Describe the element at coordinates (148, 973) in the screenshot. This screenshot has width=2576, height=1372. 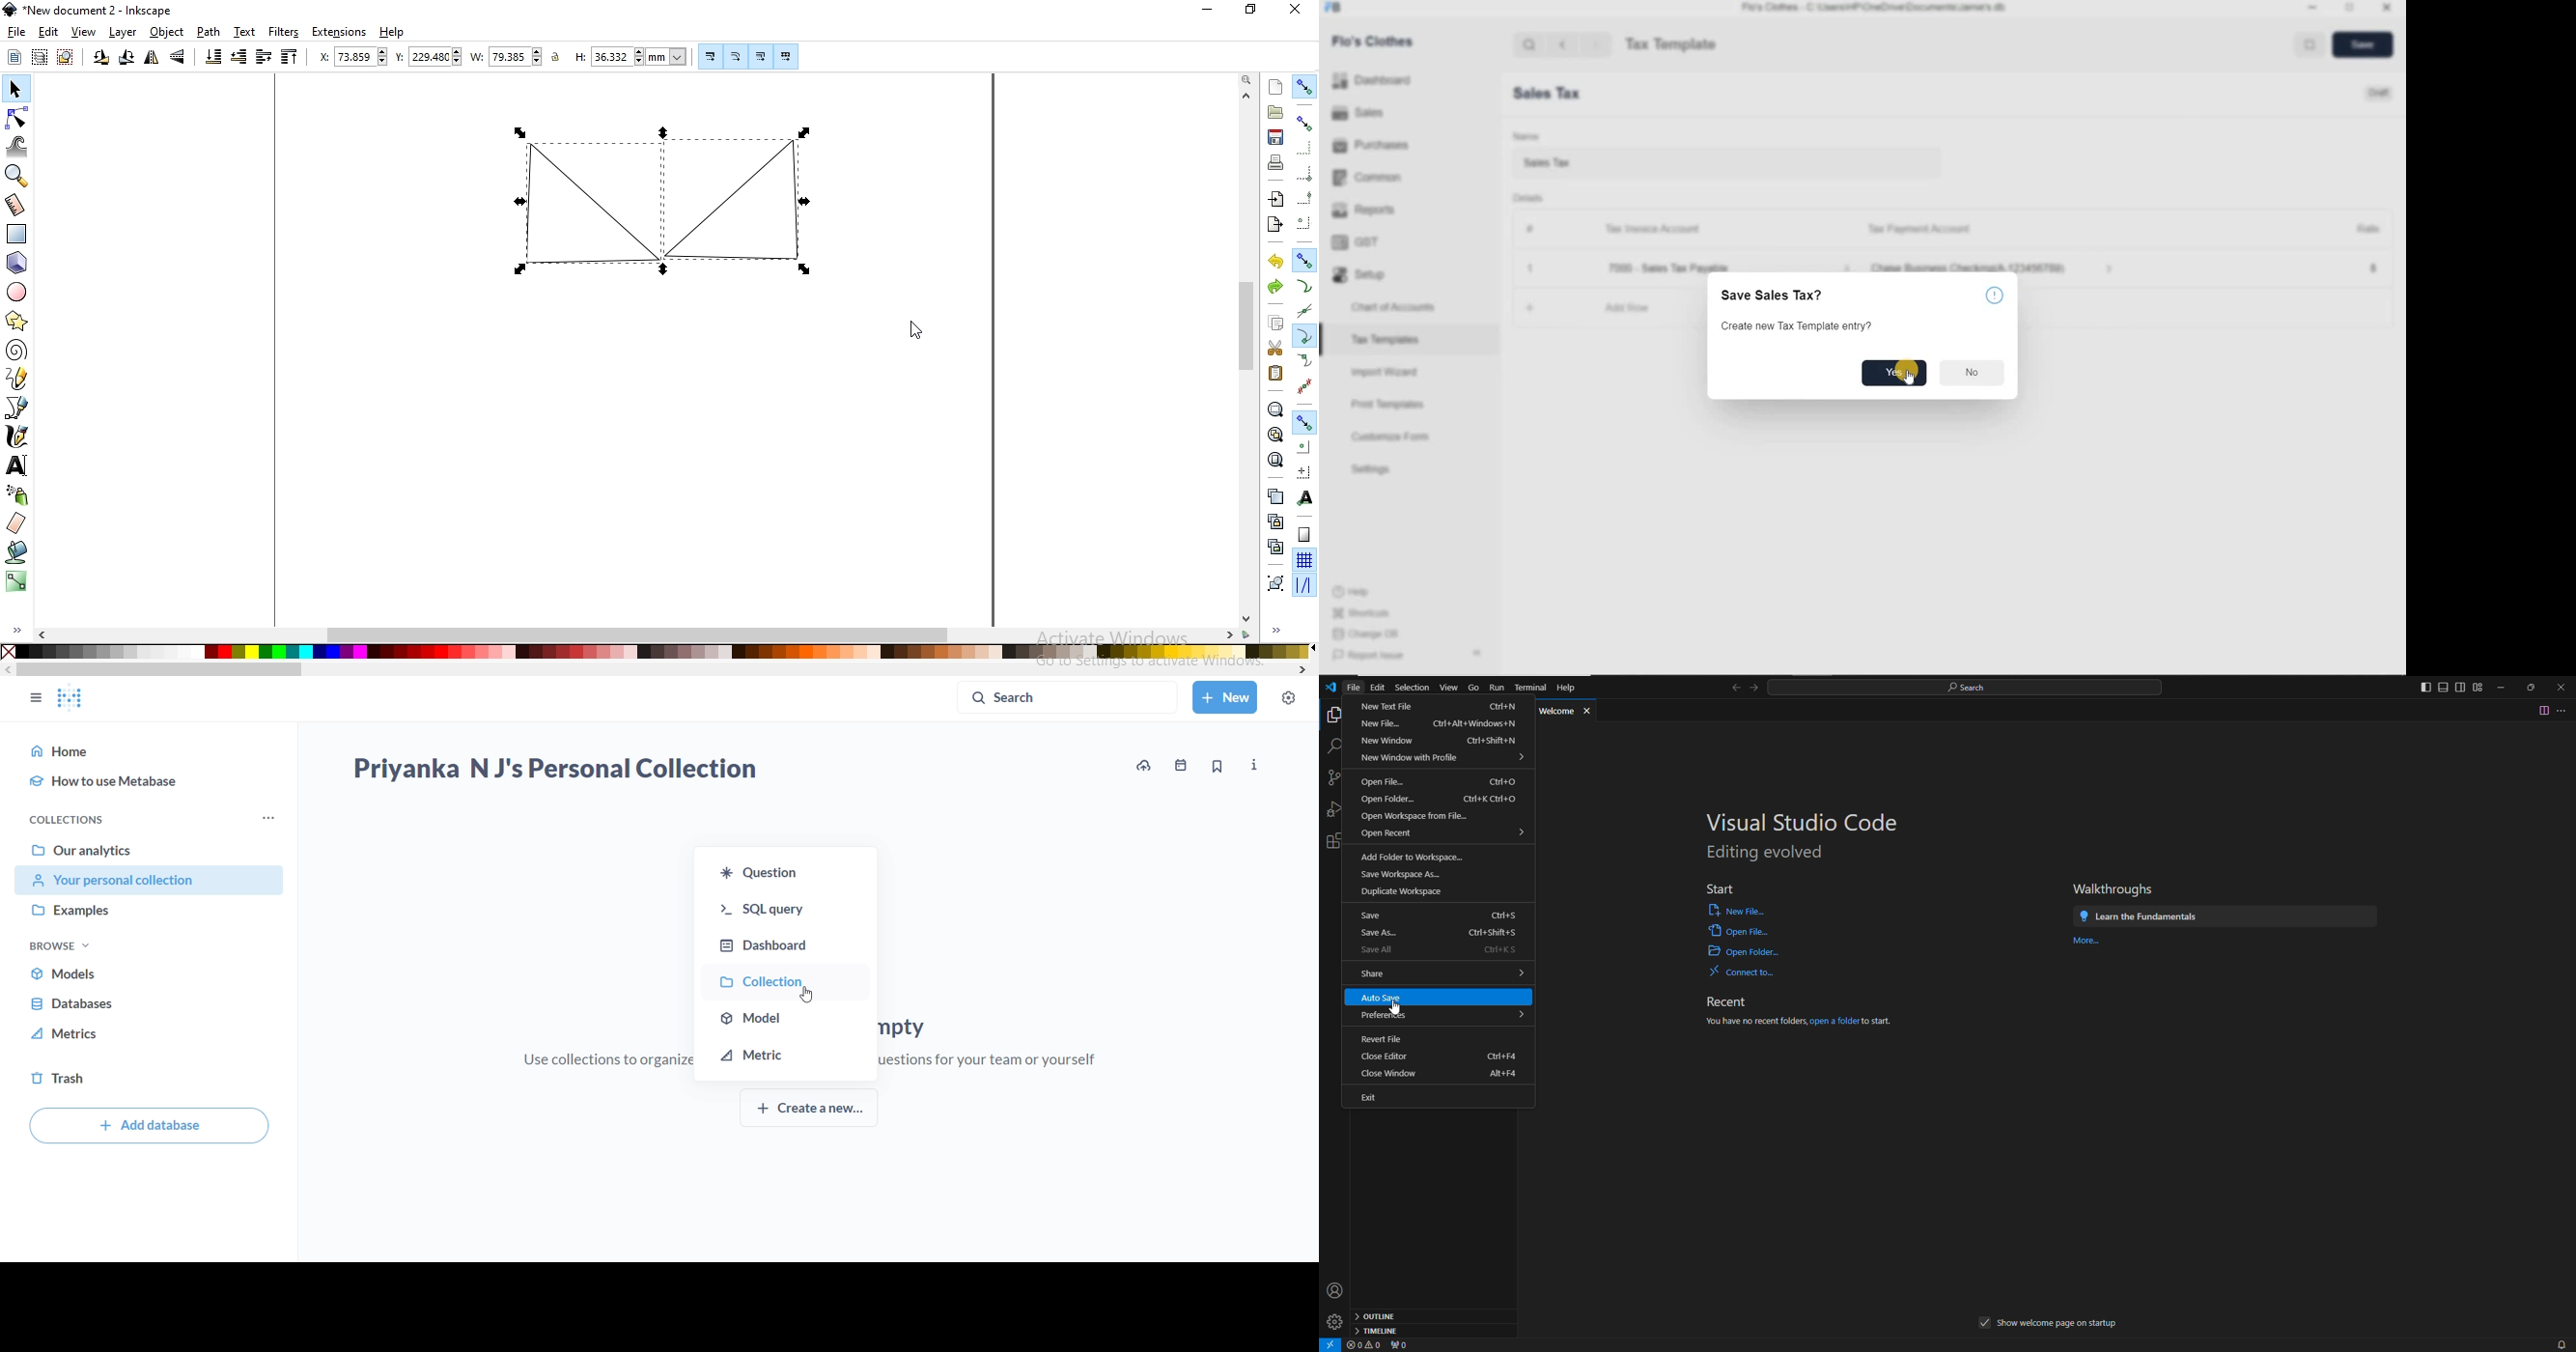
I see `models` at that location.